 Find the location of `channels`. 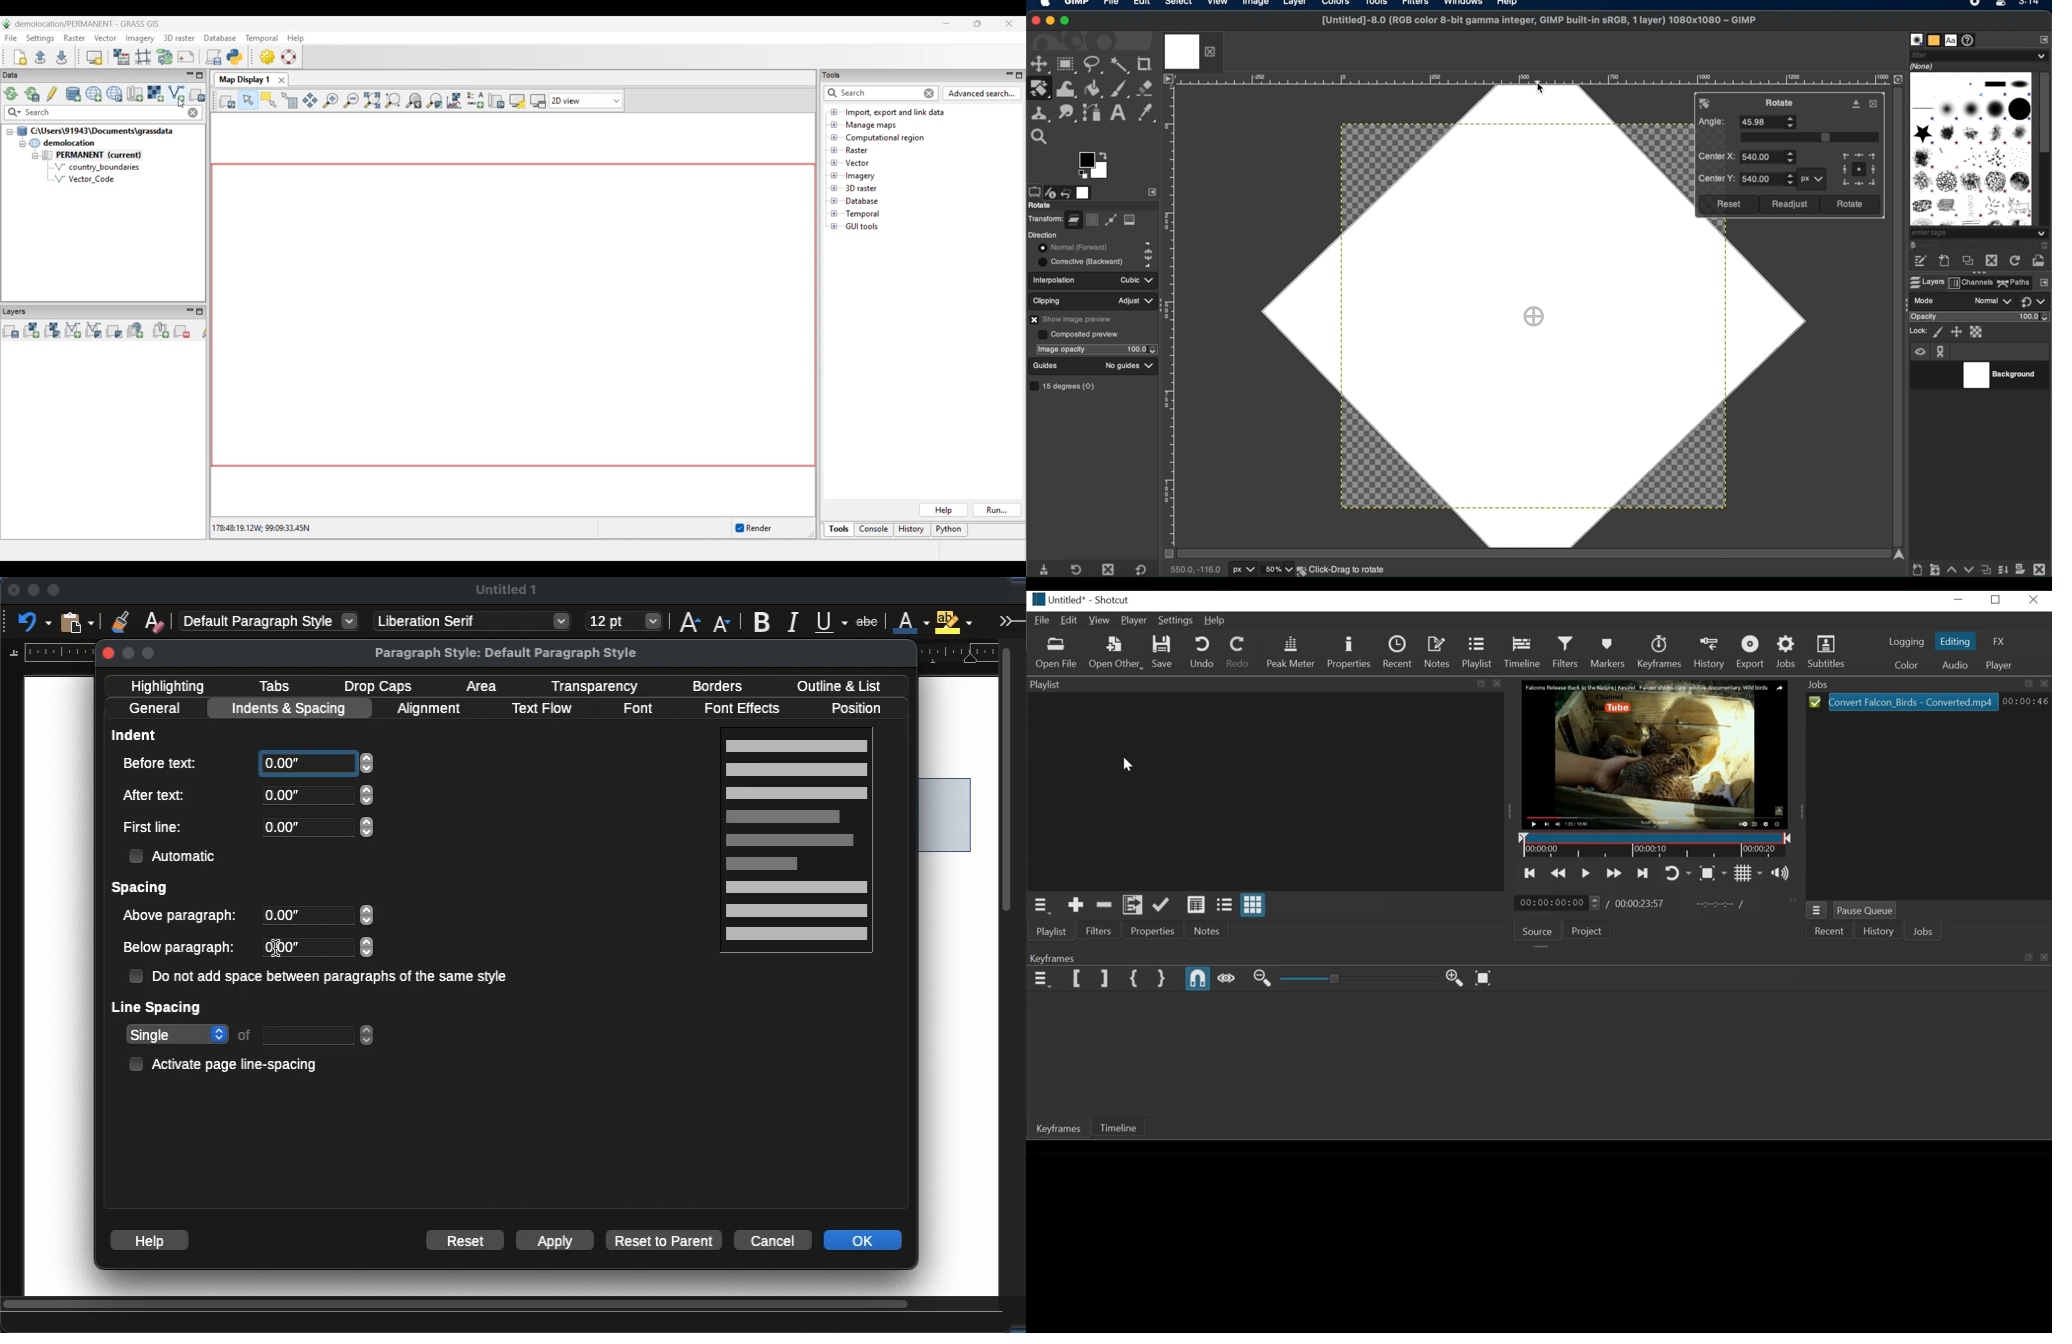

channels is located at coordinates (1971, 284).